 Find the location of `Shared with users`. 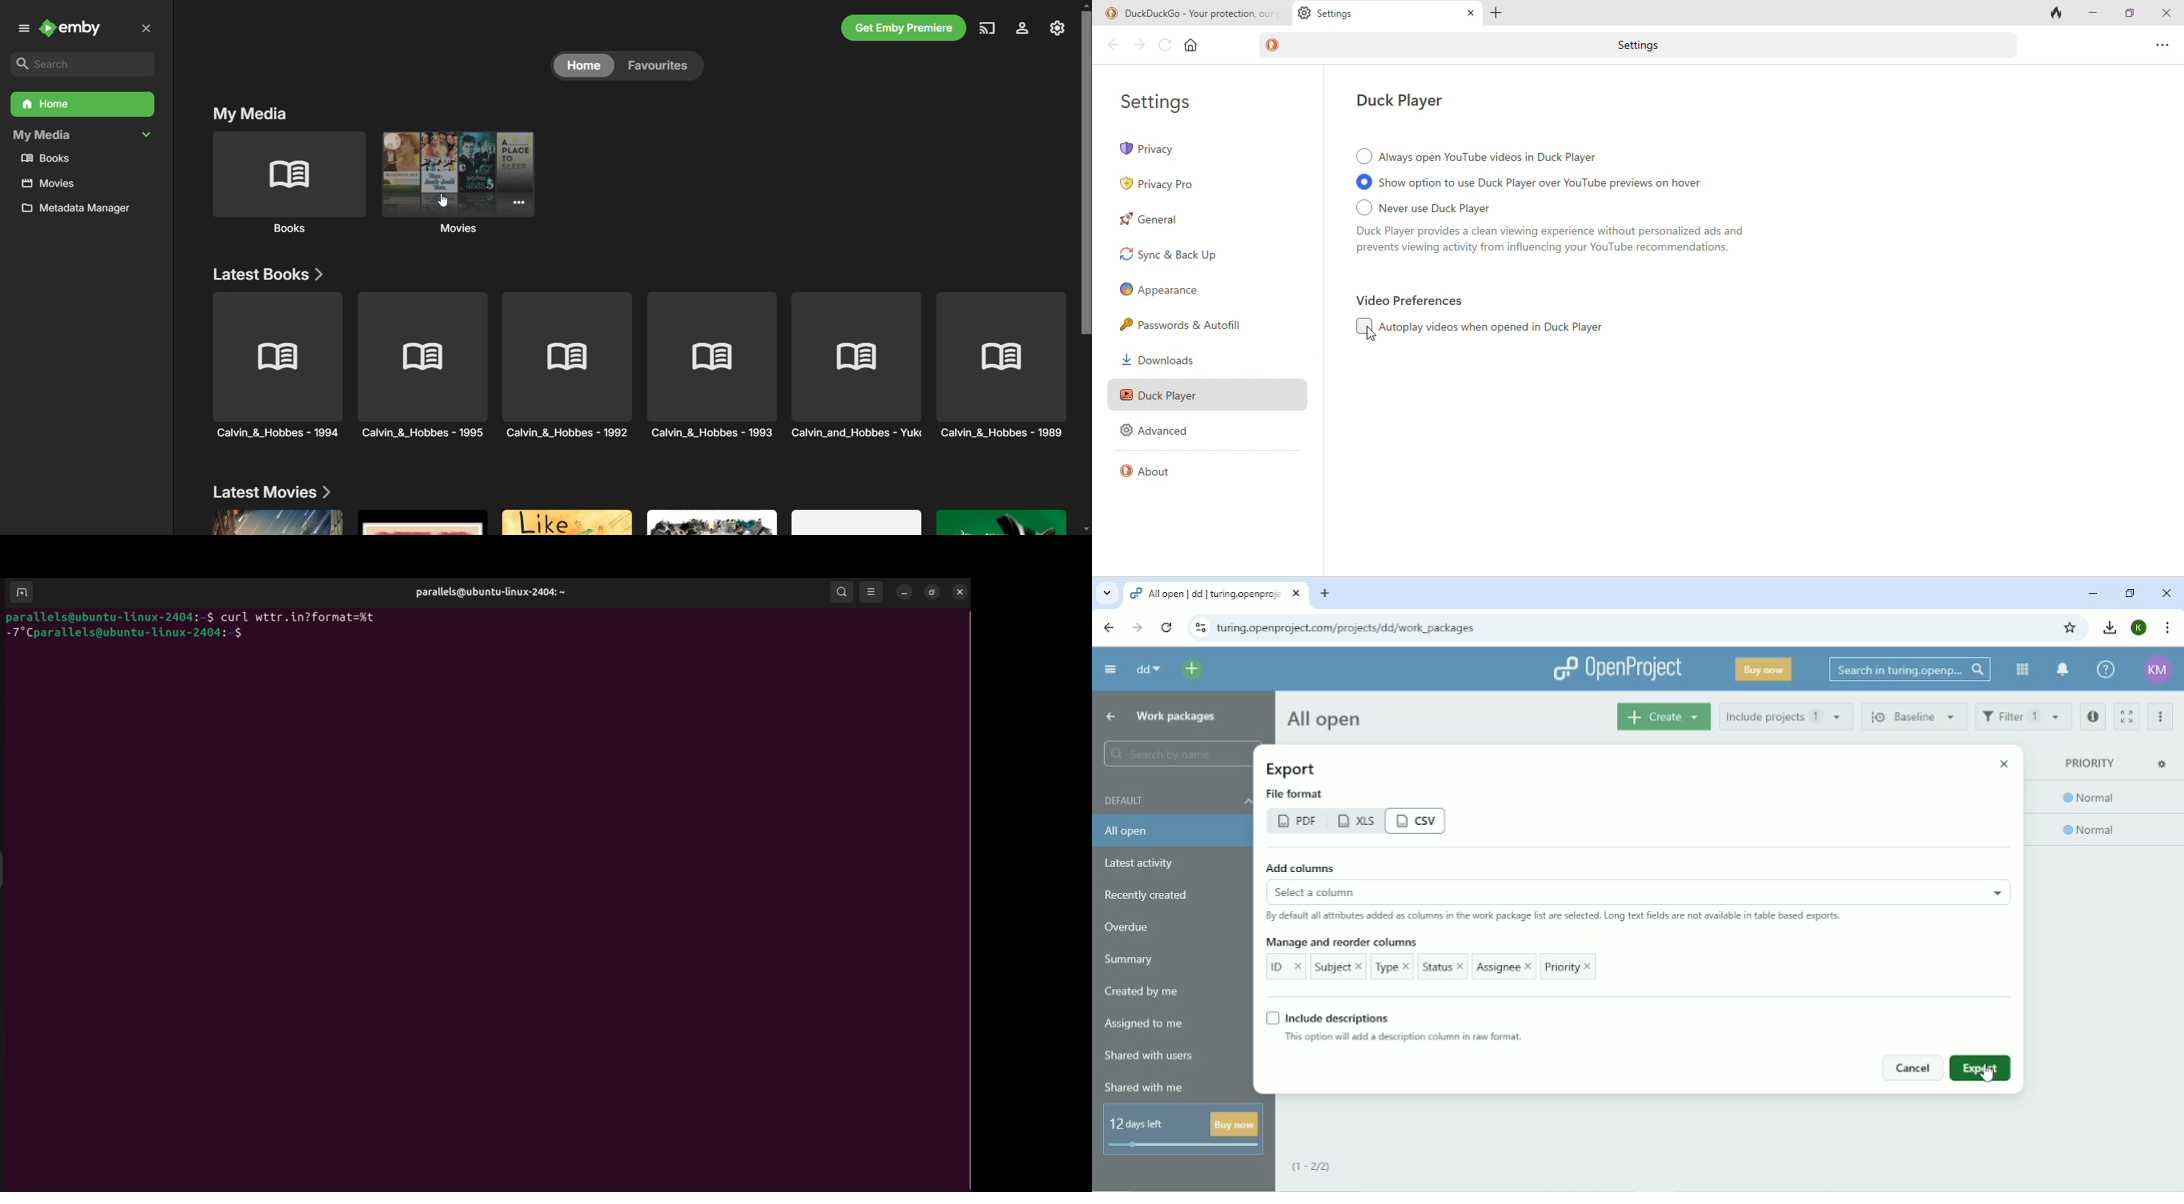

Shared with users is located at coordinates (1150, 1058).